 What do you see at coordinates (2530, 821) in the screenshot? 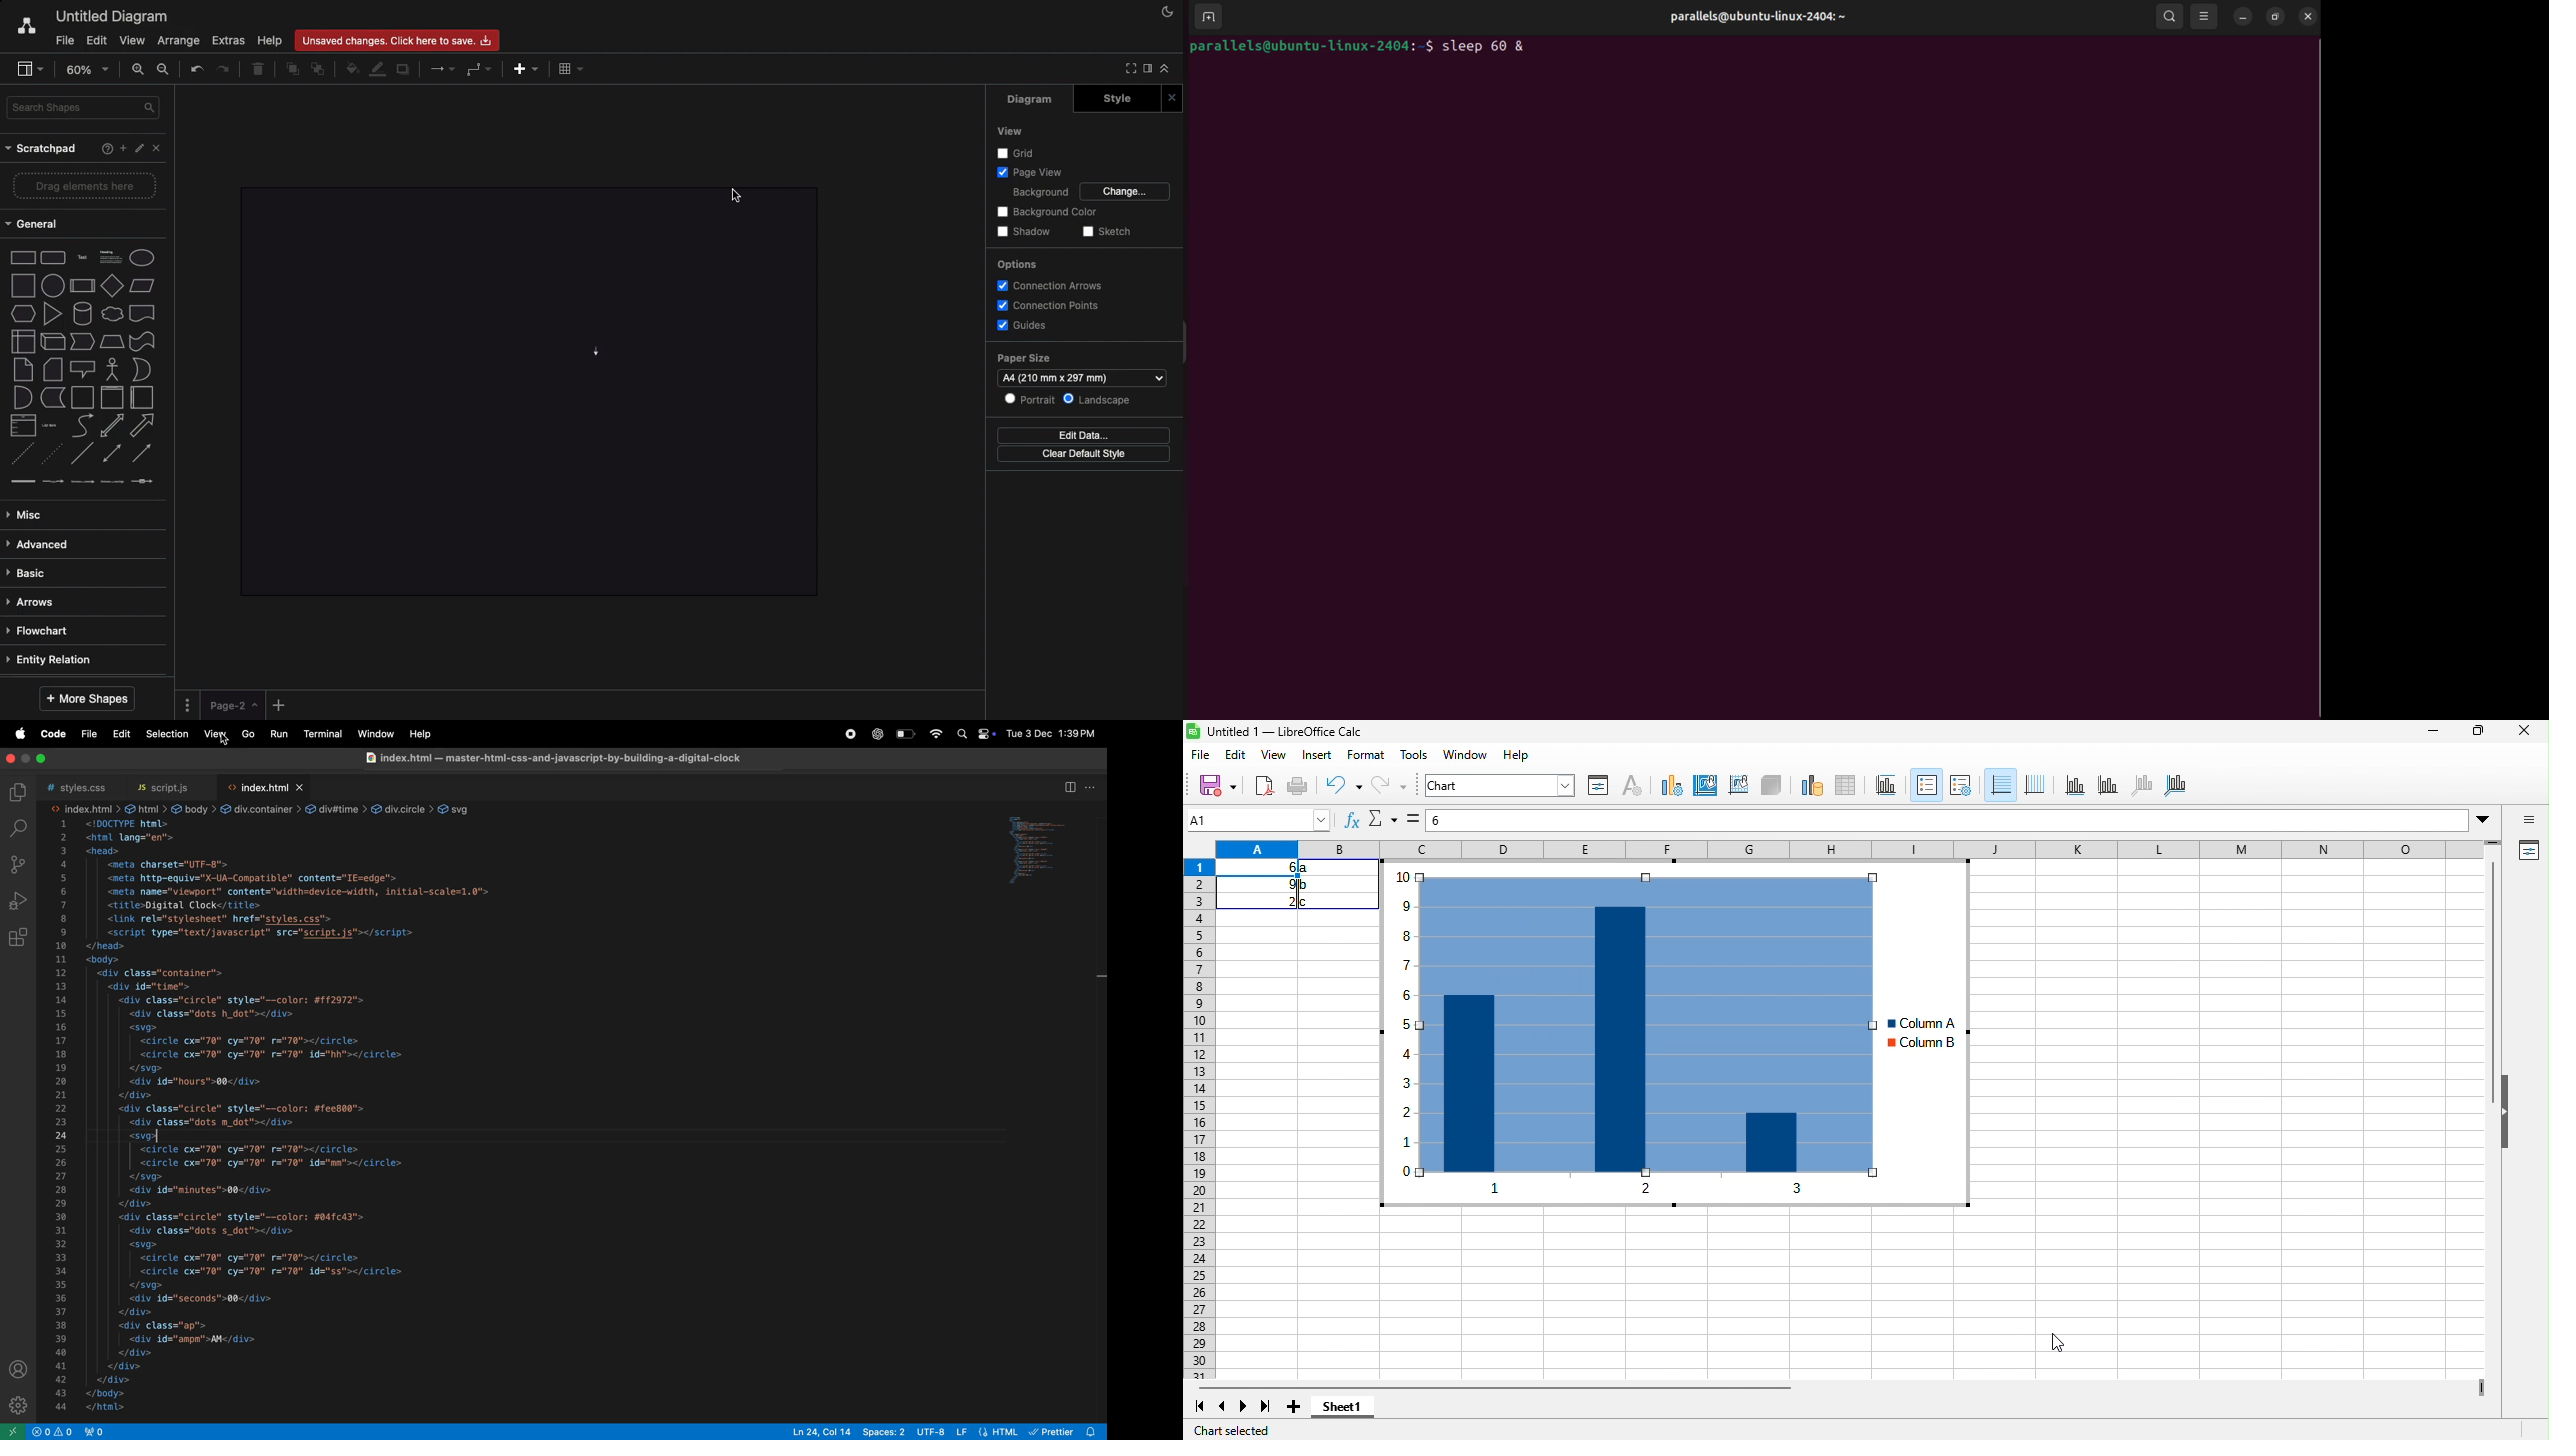
I see `sidebar open or close` at bounding box center [2530, 821].